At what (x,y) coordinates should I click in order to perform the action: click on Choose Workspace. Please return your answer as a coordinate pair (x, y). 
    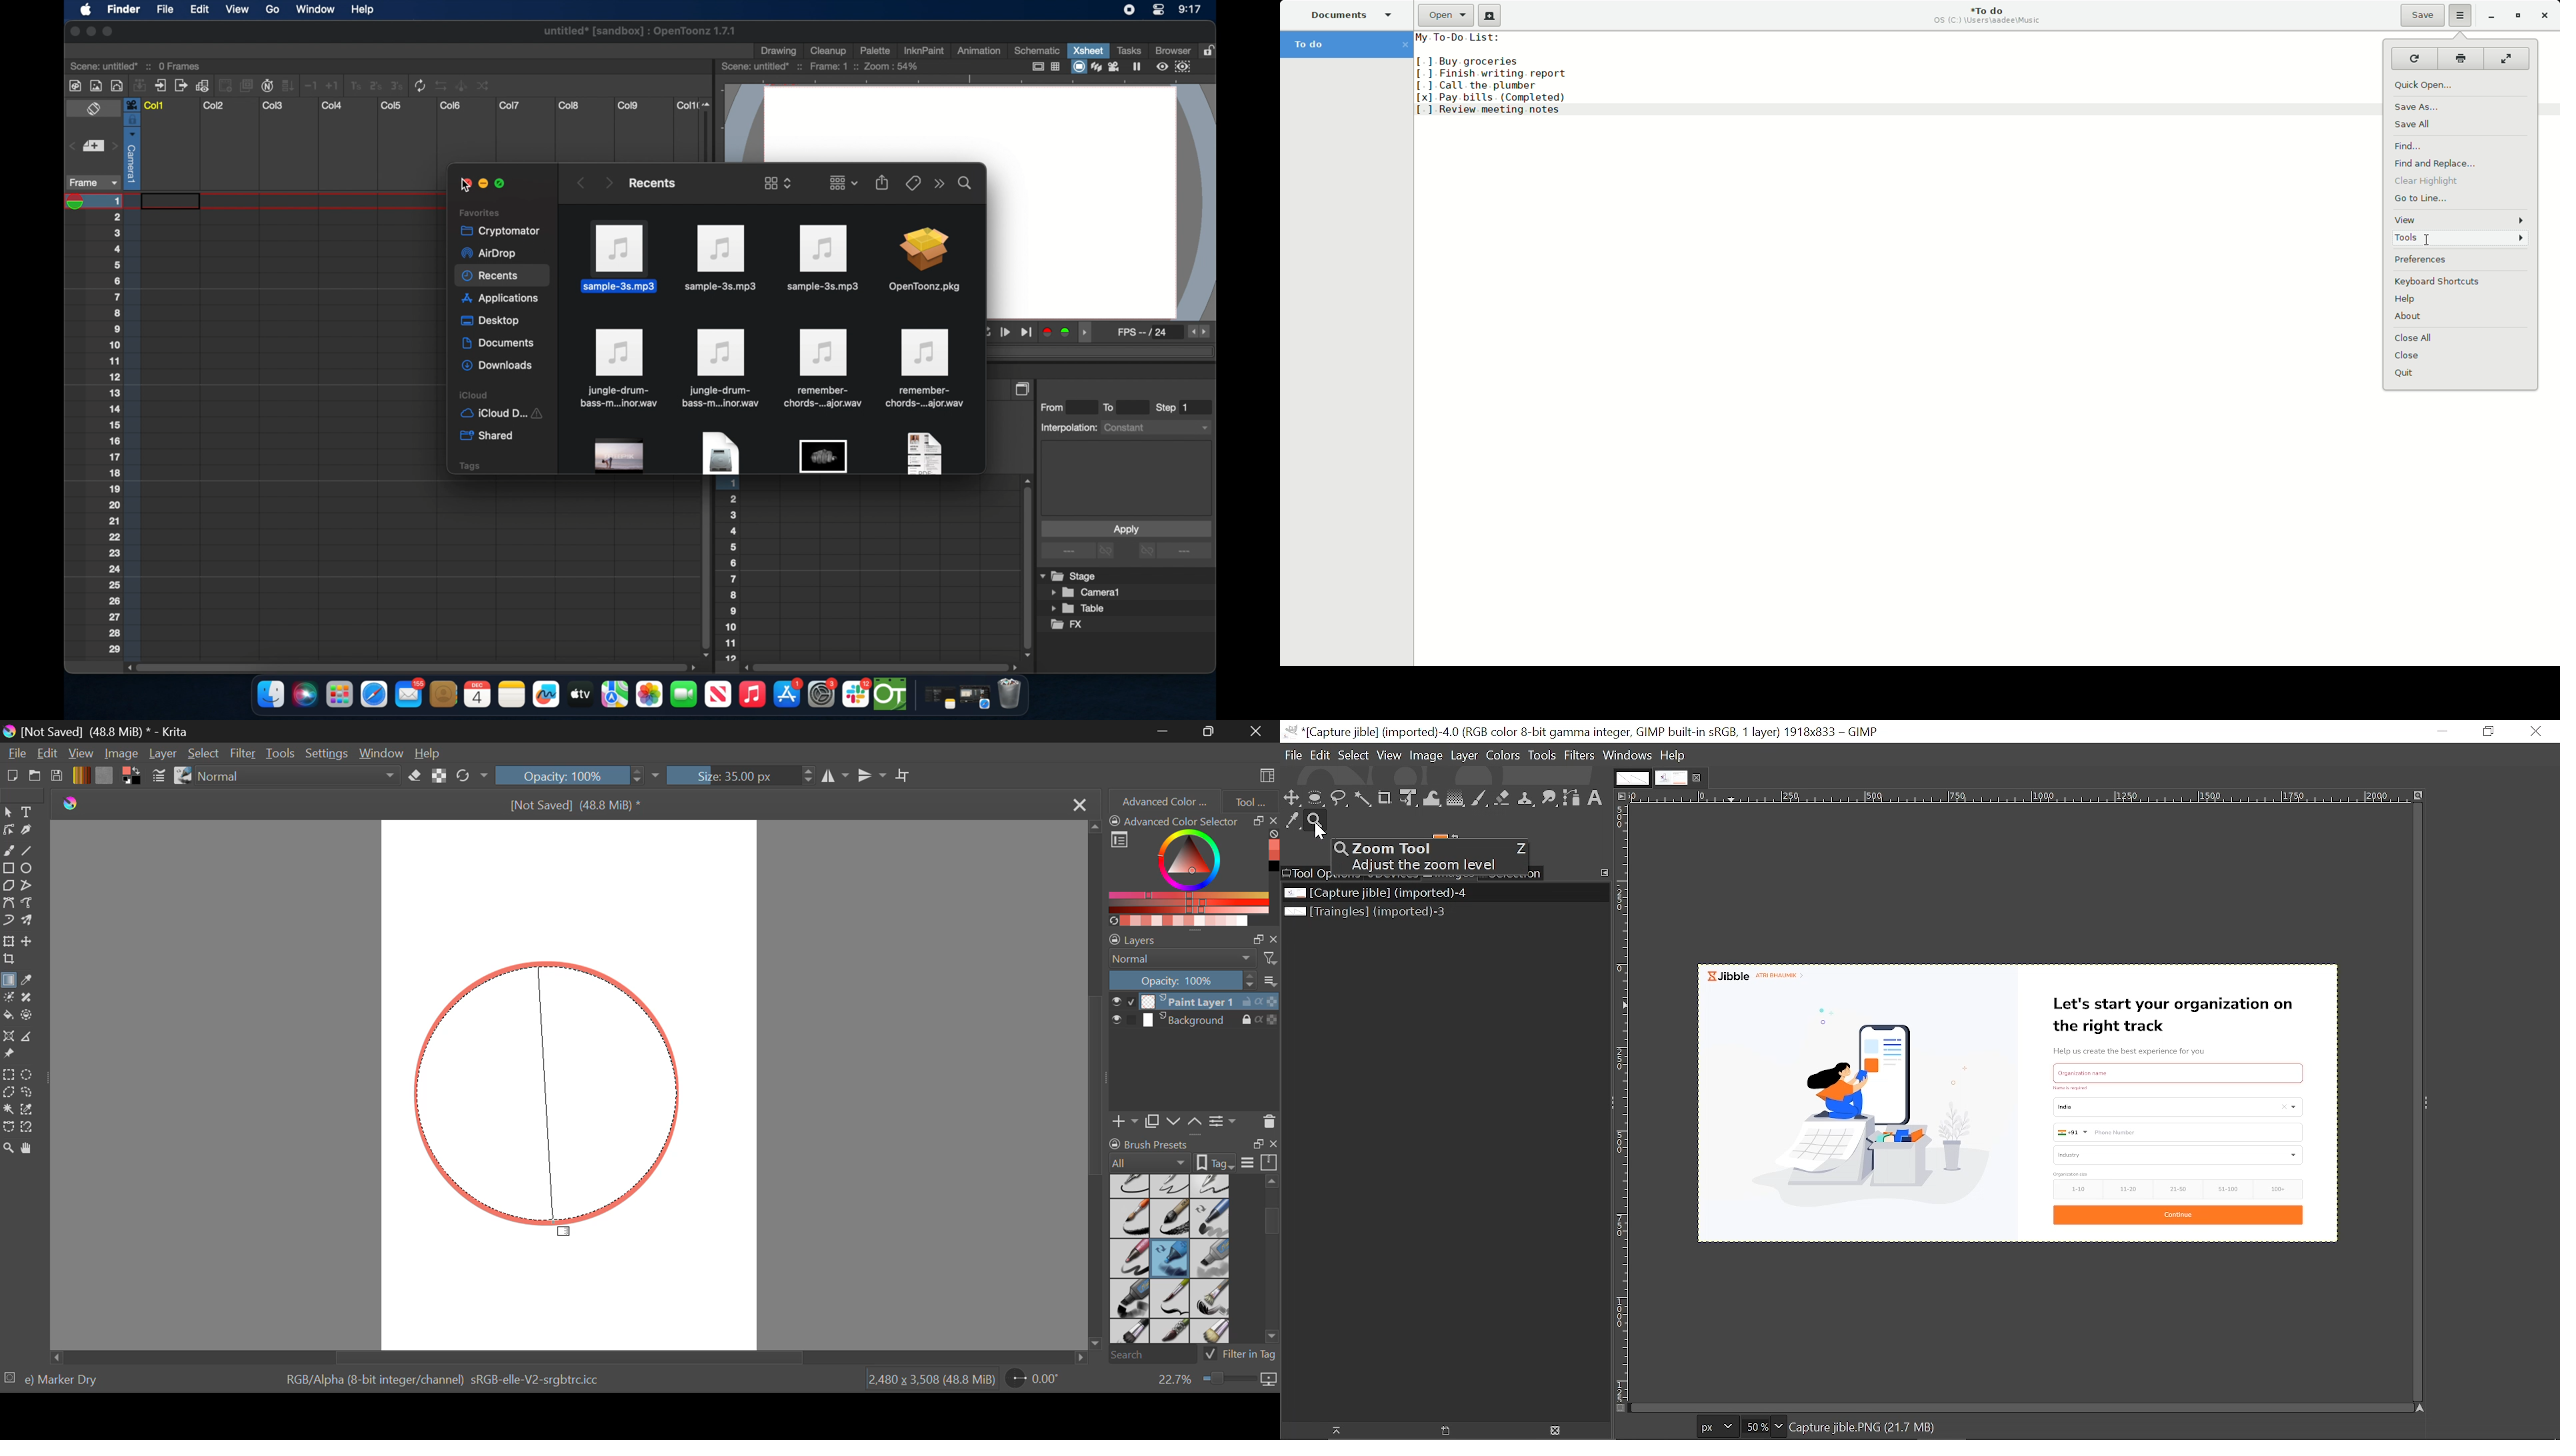
    Looking at the image, I should click on (1265, 774).